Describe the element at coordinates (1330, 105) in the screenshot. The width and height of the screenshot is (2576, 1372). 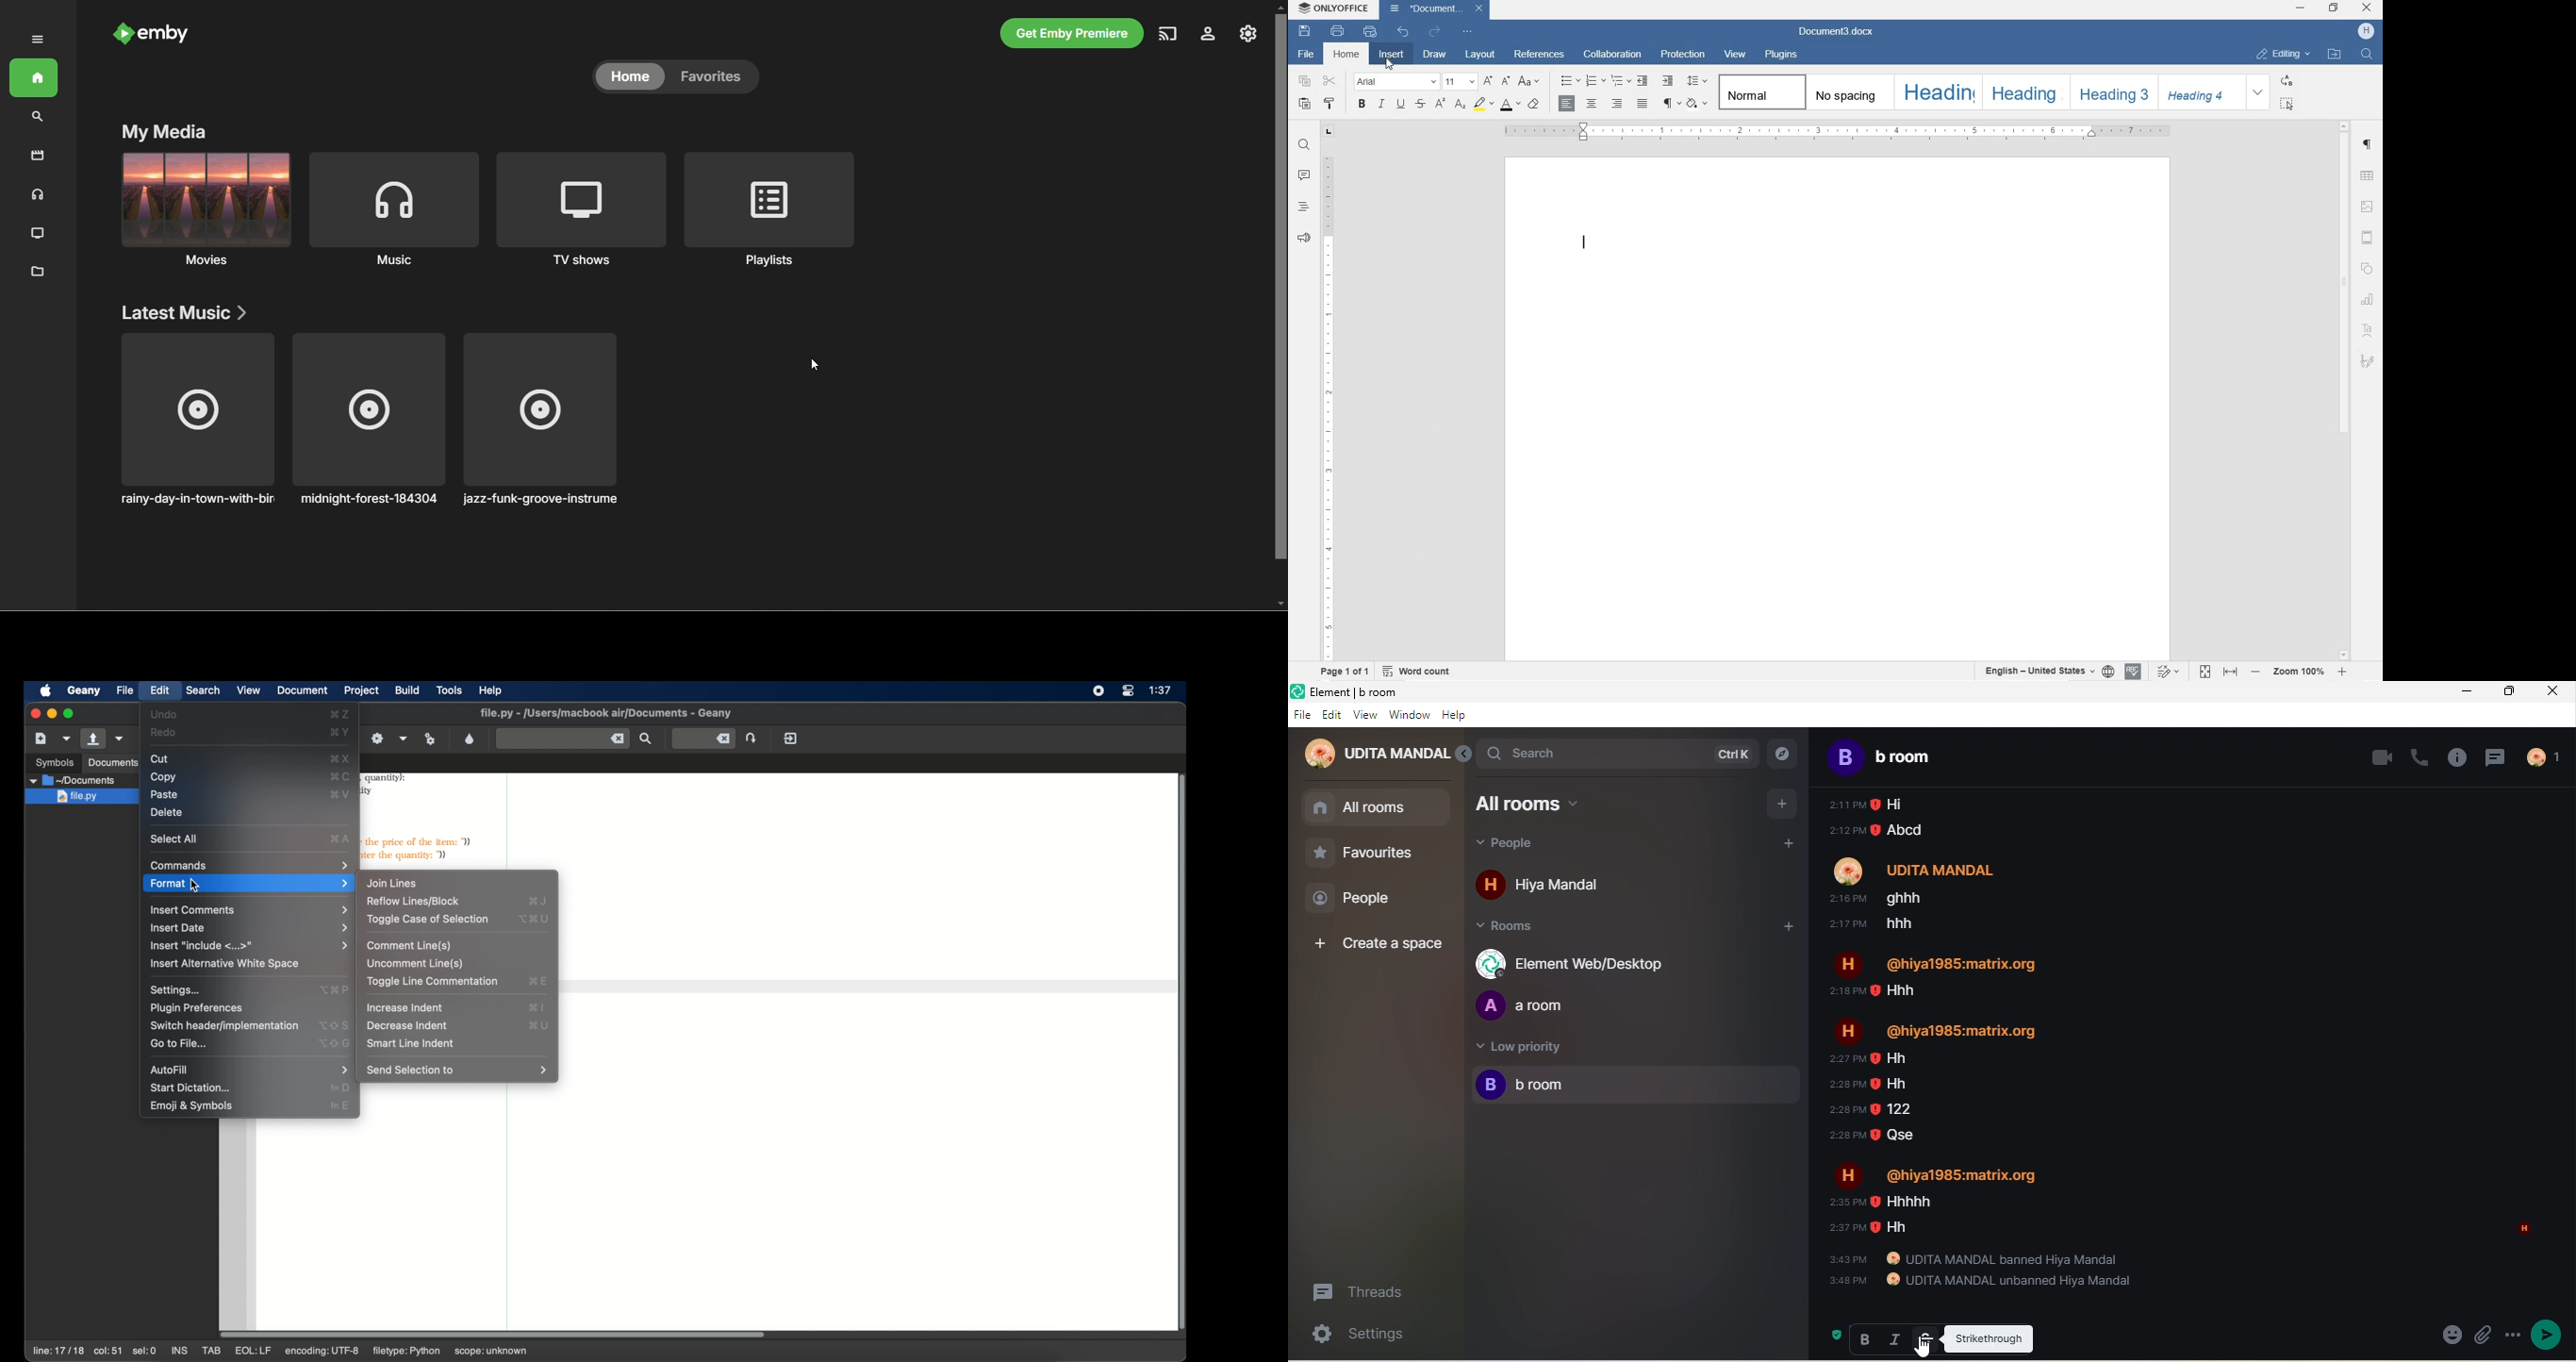
I see `COPY STYLE` at that location.